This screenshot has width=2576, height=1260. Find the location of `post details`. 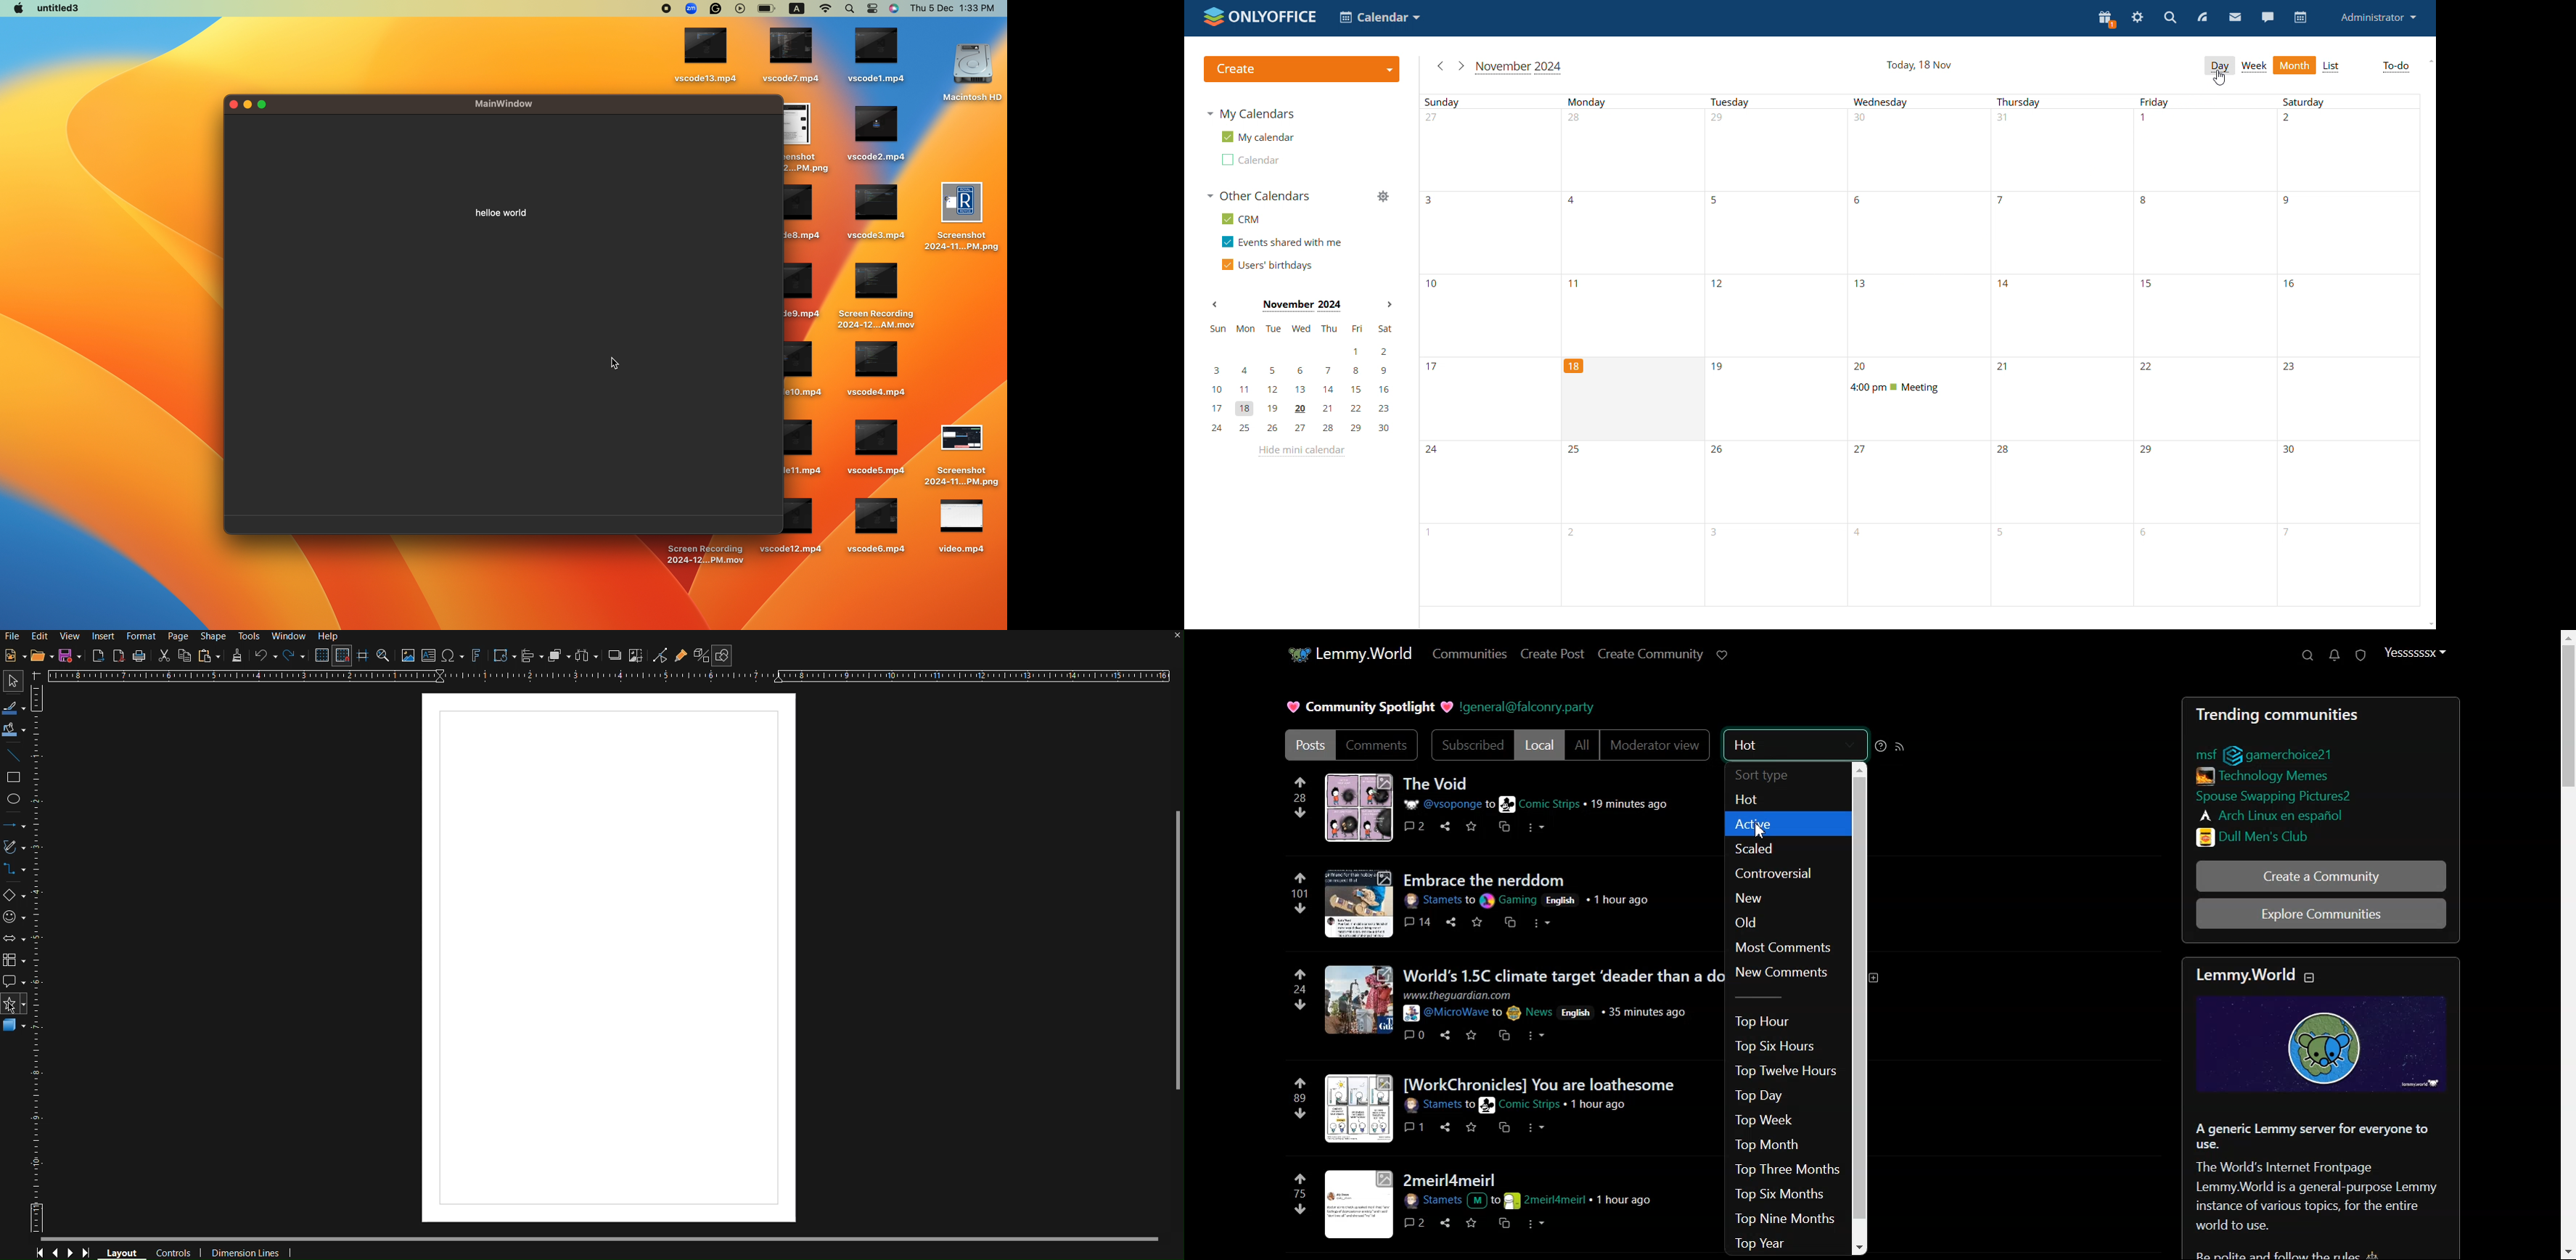

post details is located at coordinates (1529, 1201).